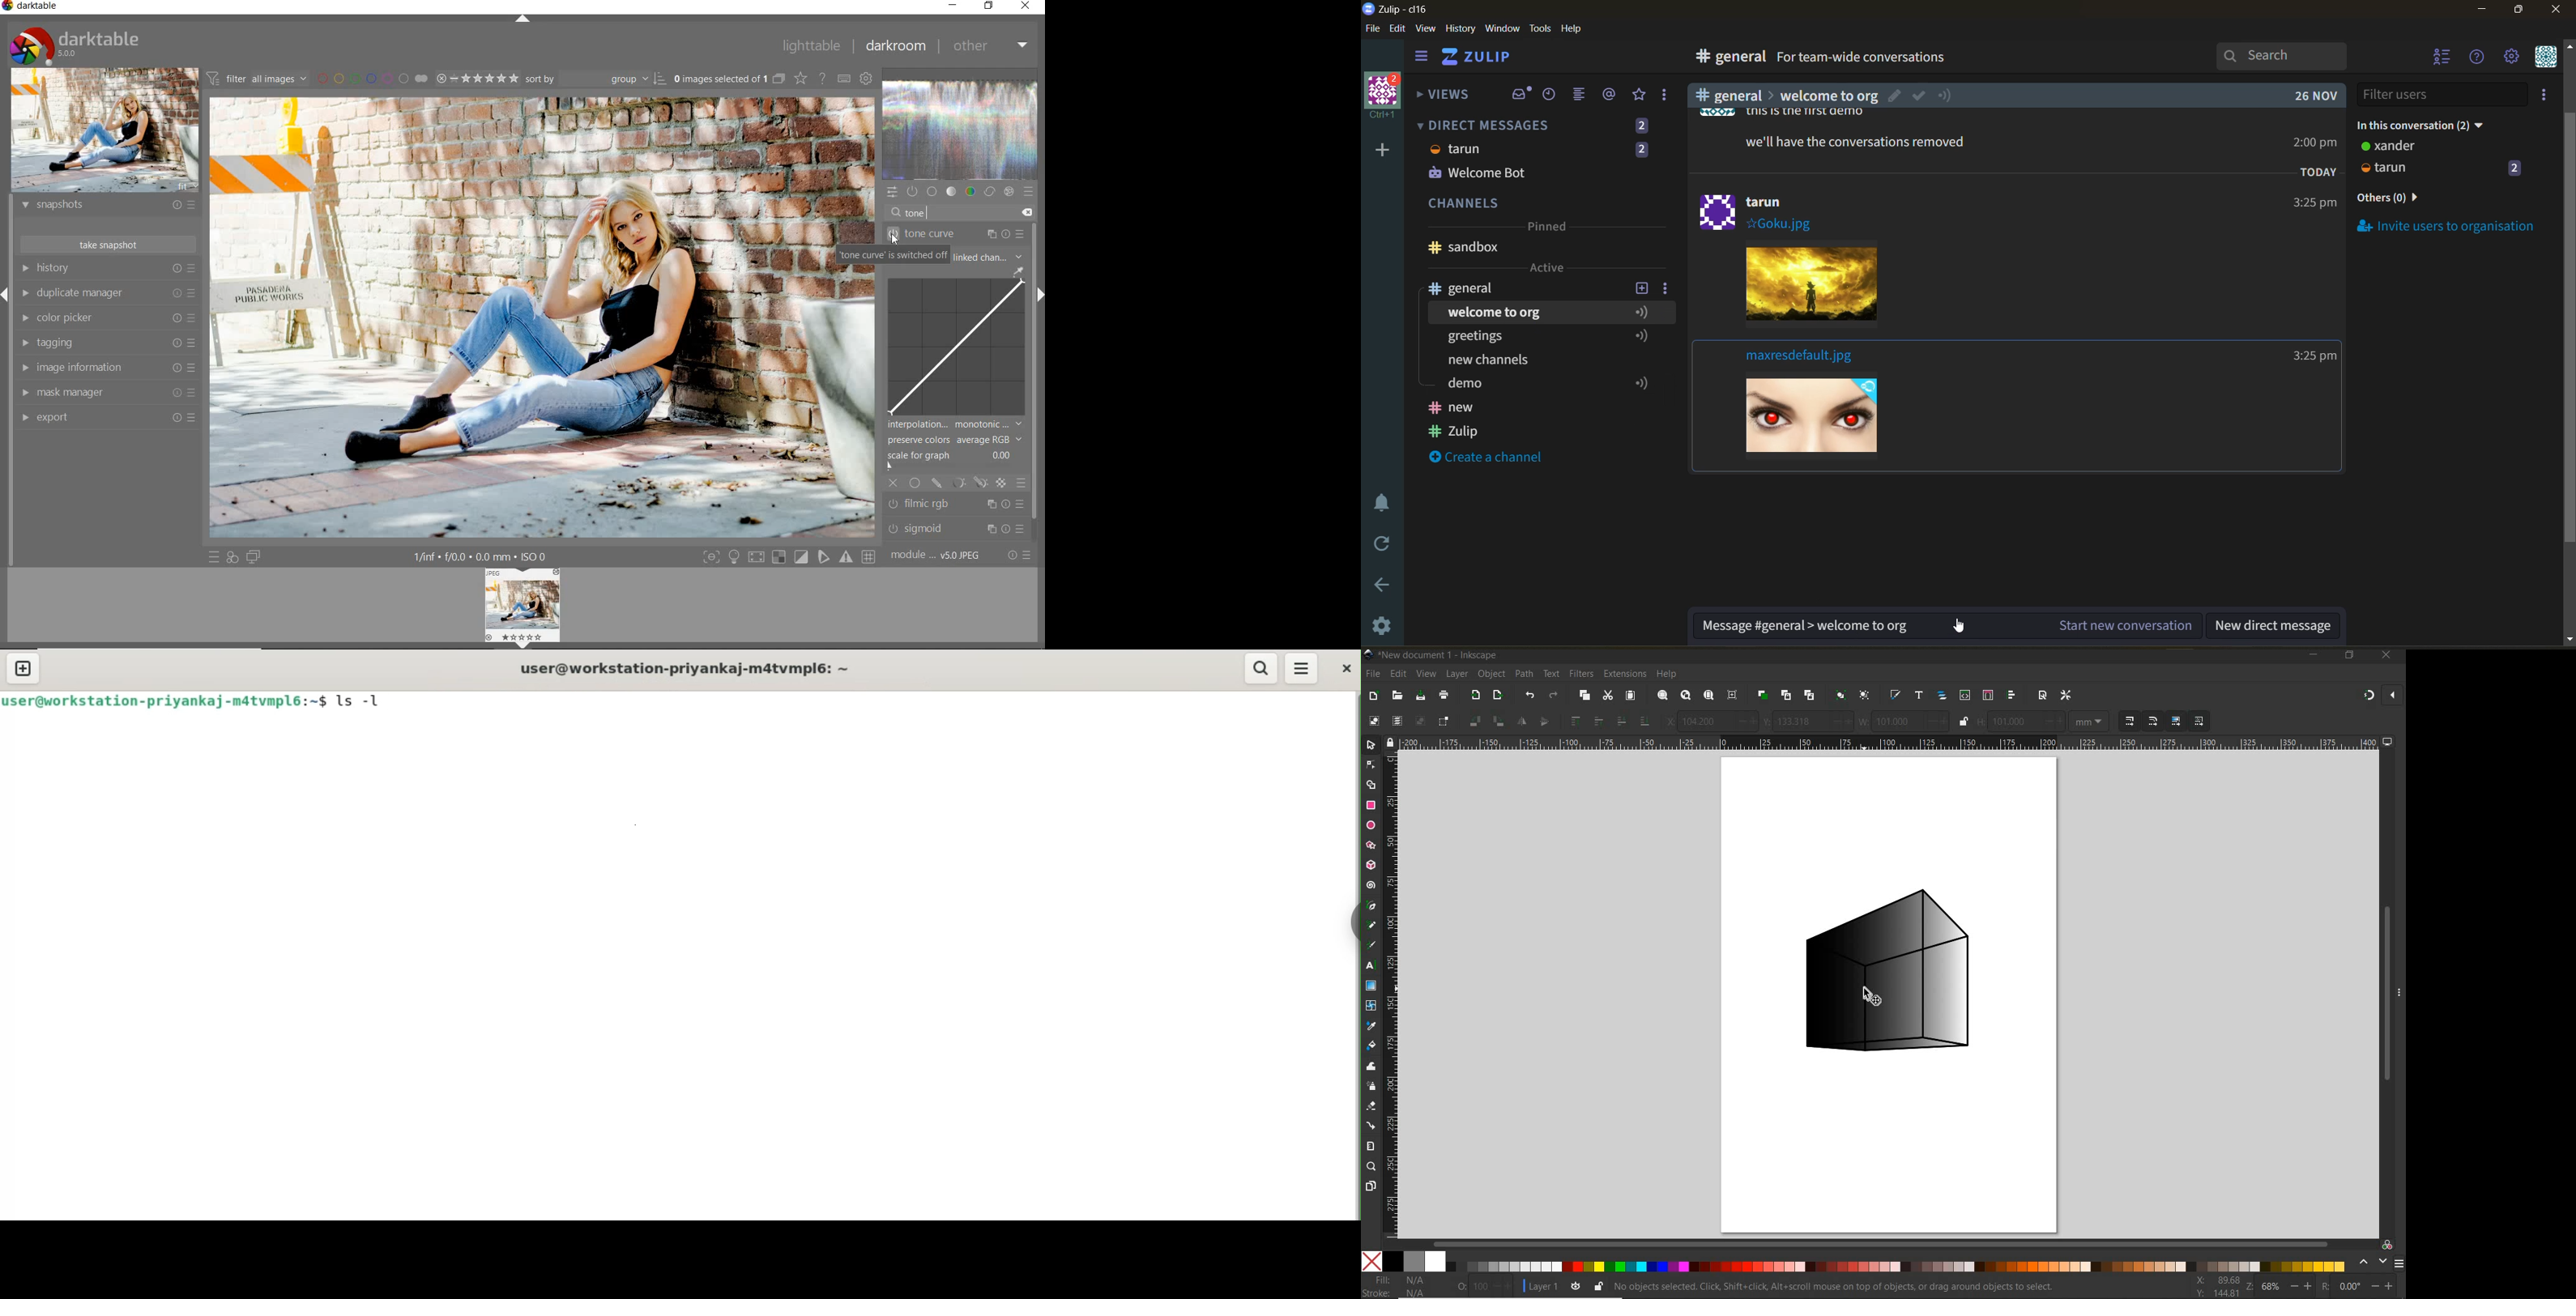 This screenshot has height=1316, width=2576. Describe the element at coordinates (935, 556) in the screenshot. I see `module` at that location.